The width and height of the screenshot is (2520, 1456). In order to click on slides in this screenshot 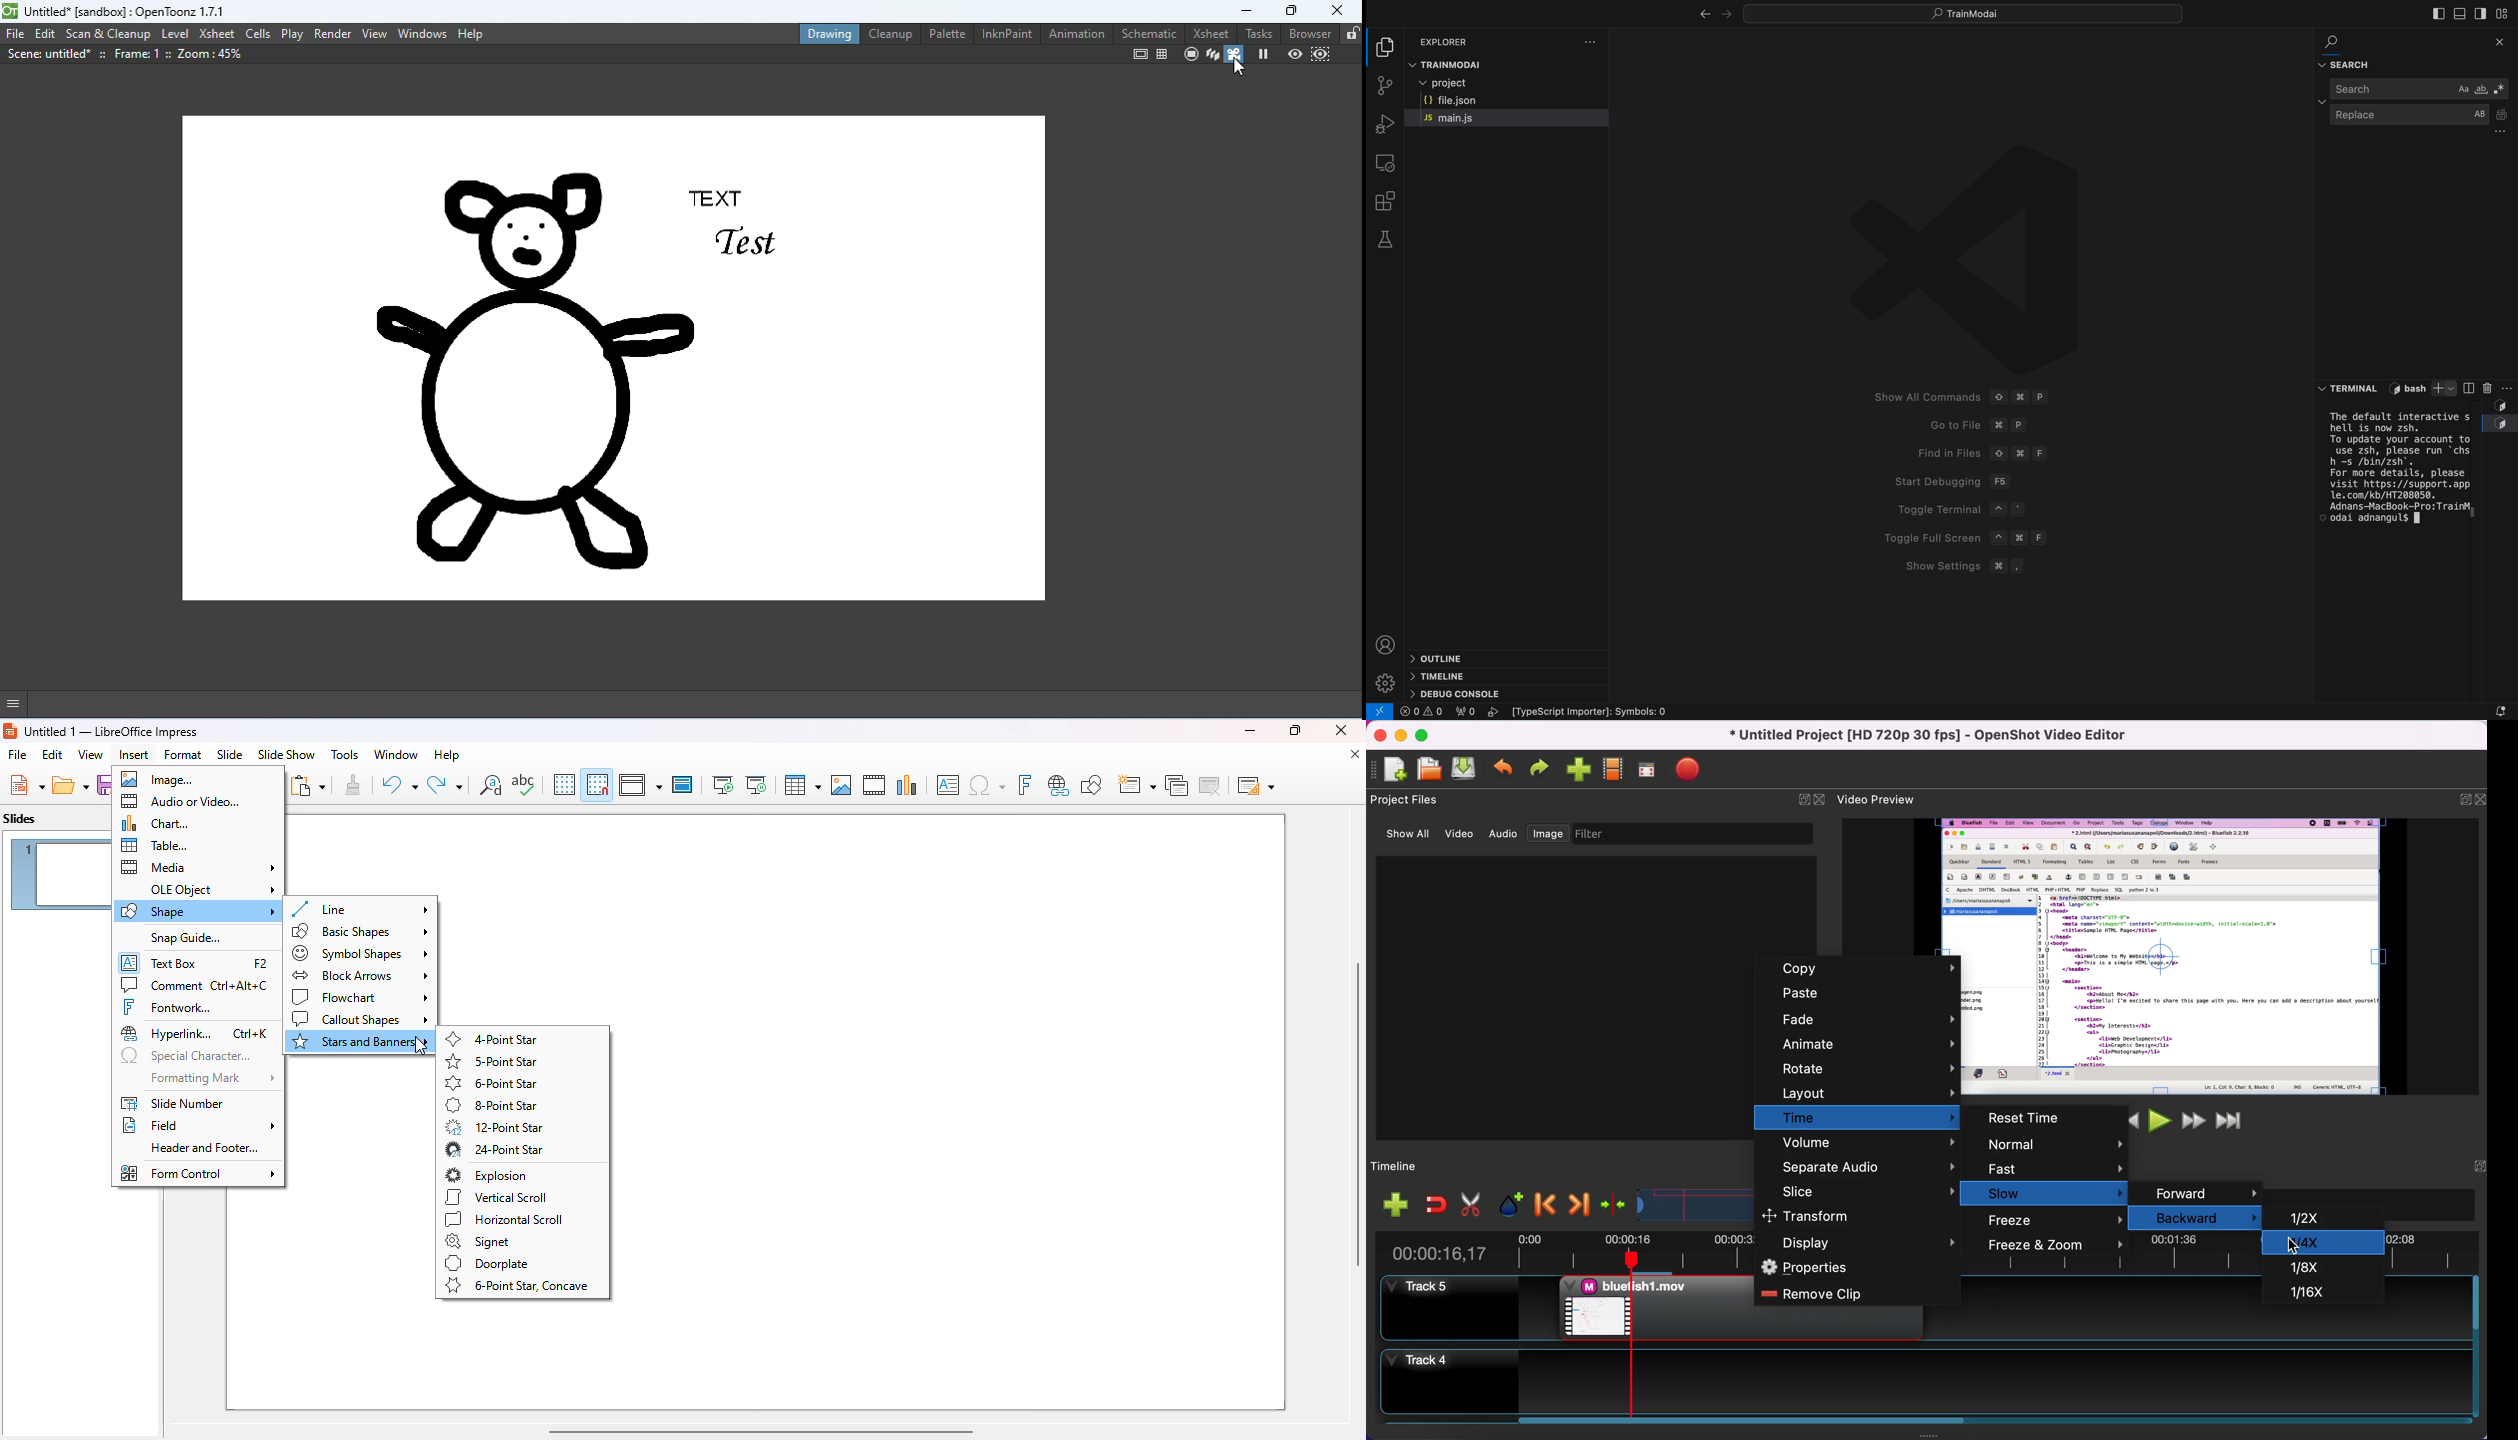, I will do `click(20, 819)`.